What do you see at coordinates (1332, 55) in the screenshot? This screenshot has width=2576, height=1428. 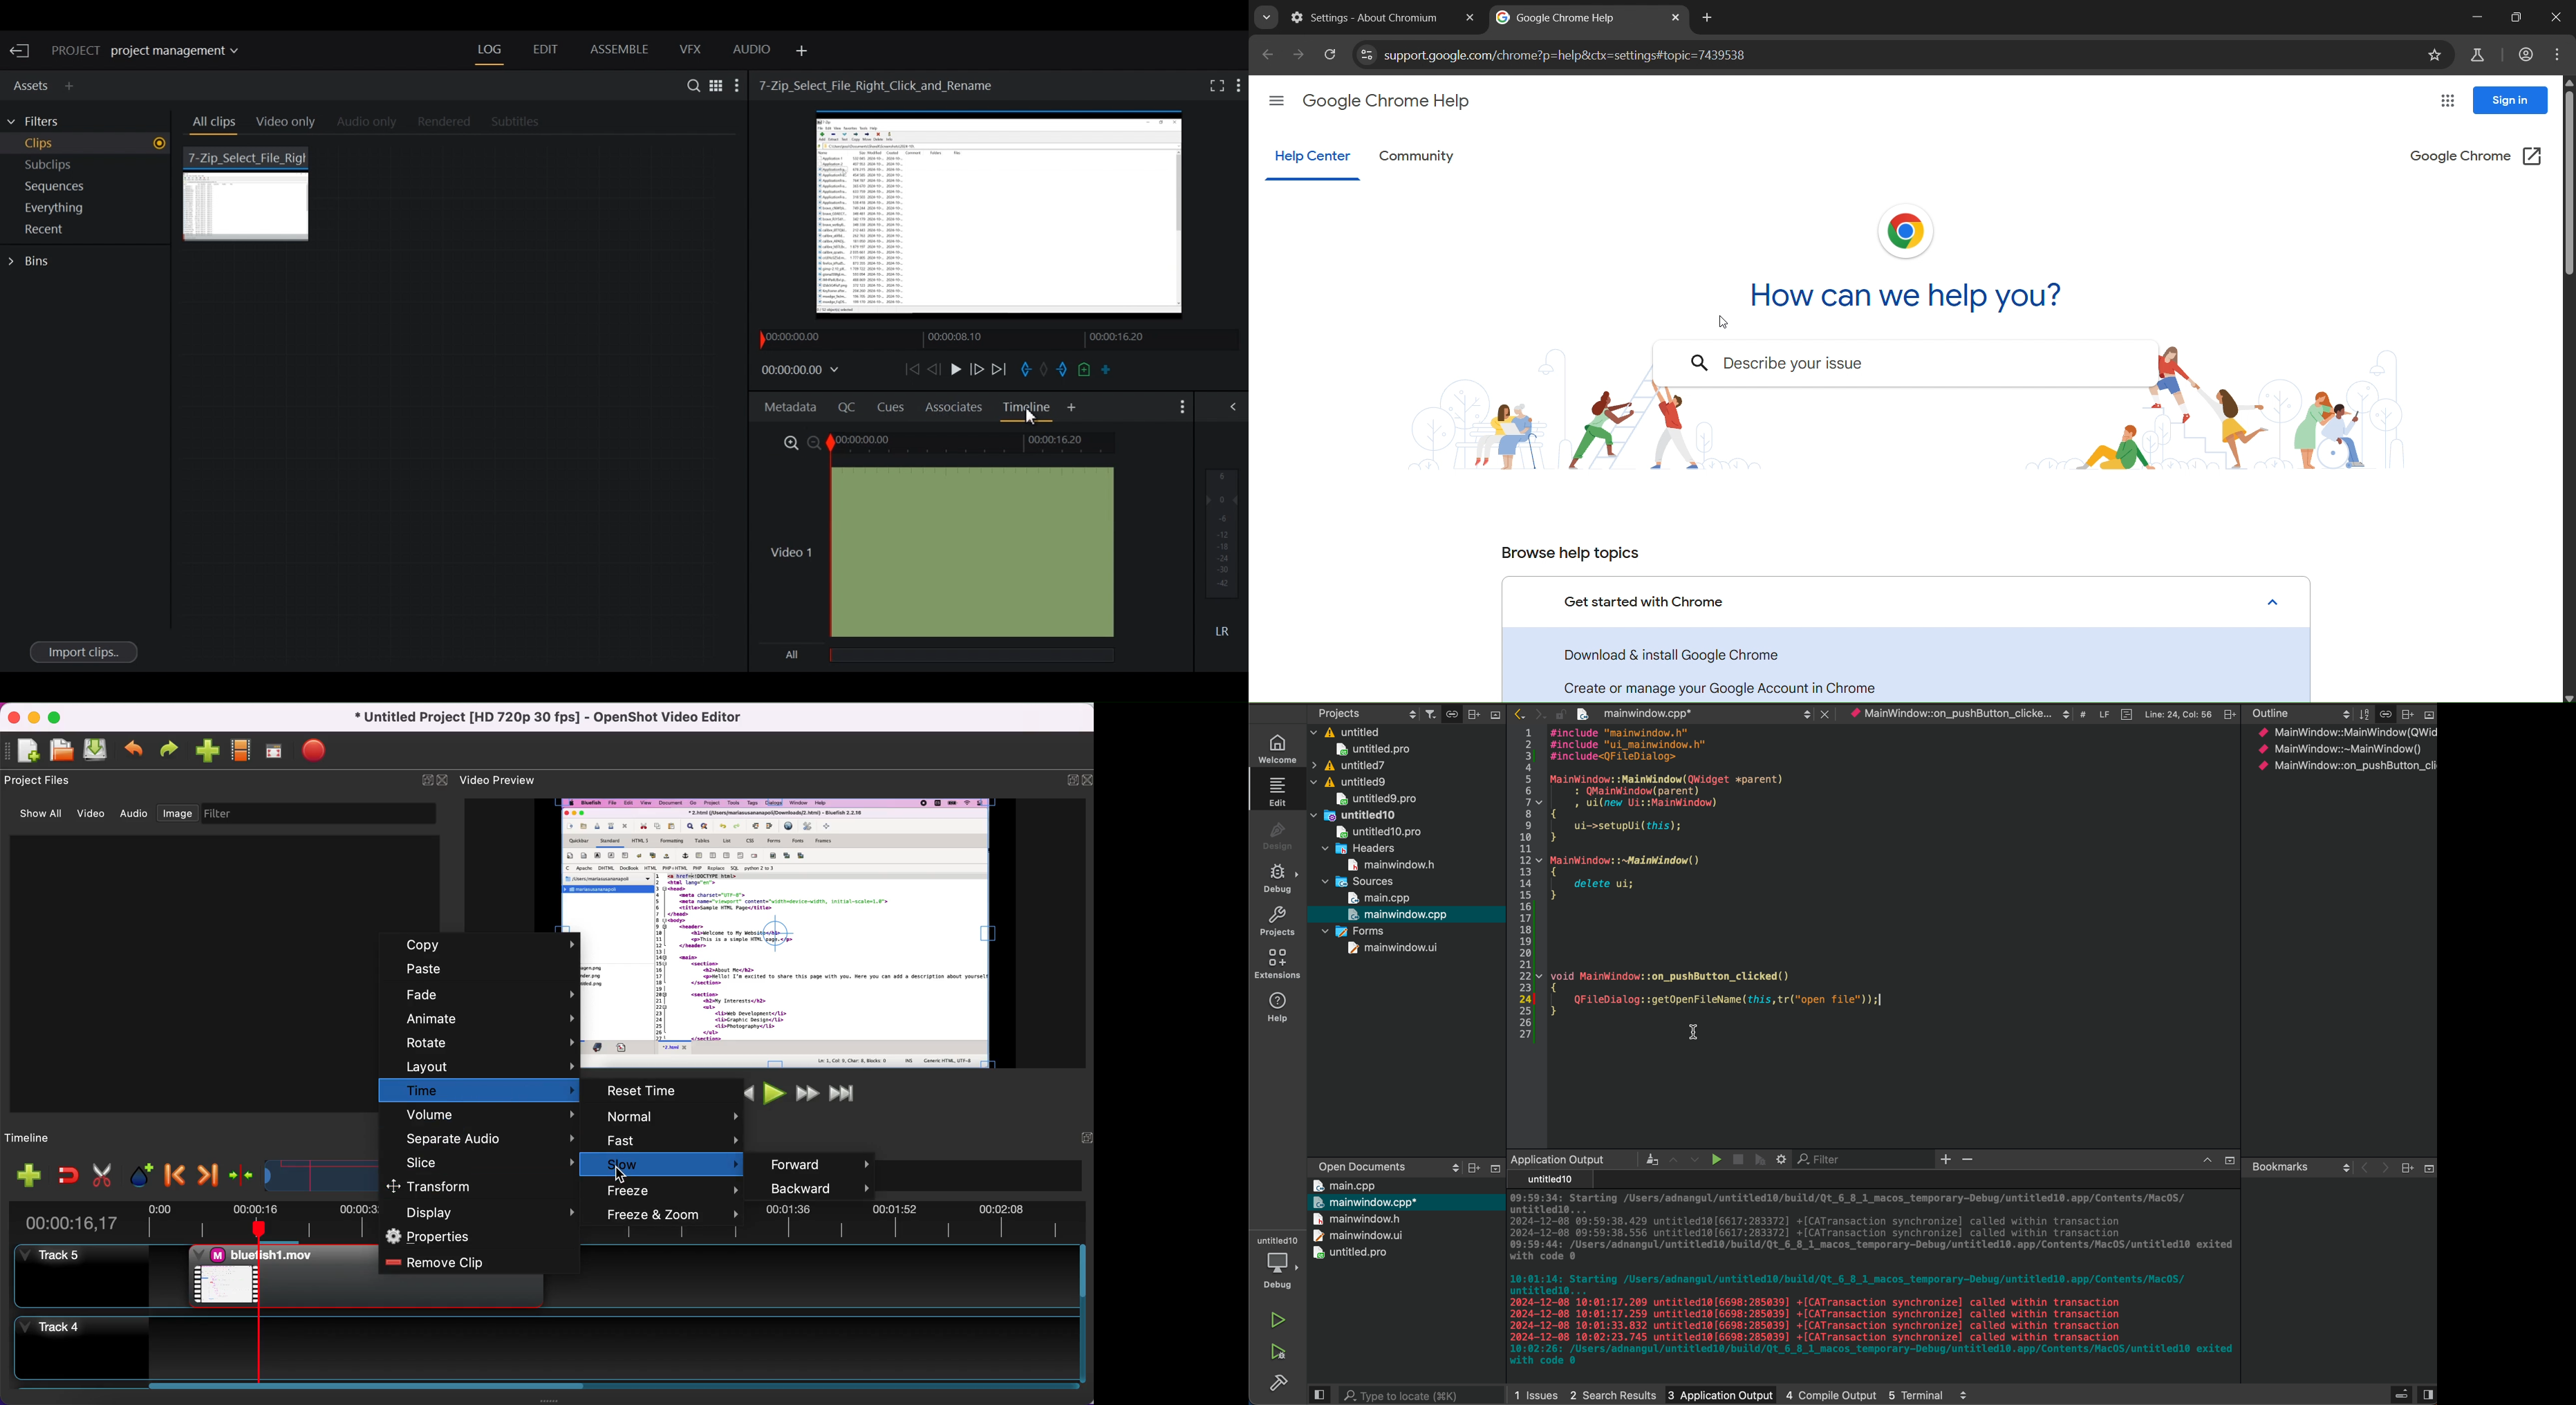 I see `reload page` at bounding box center [1332, 55].